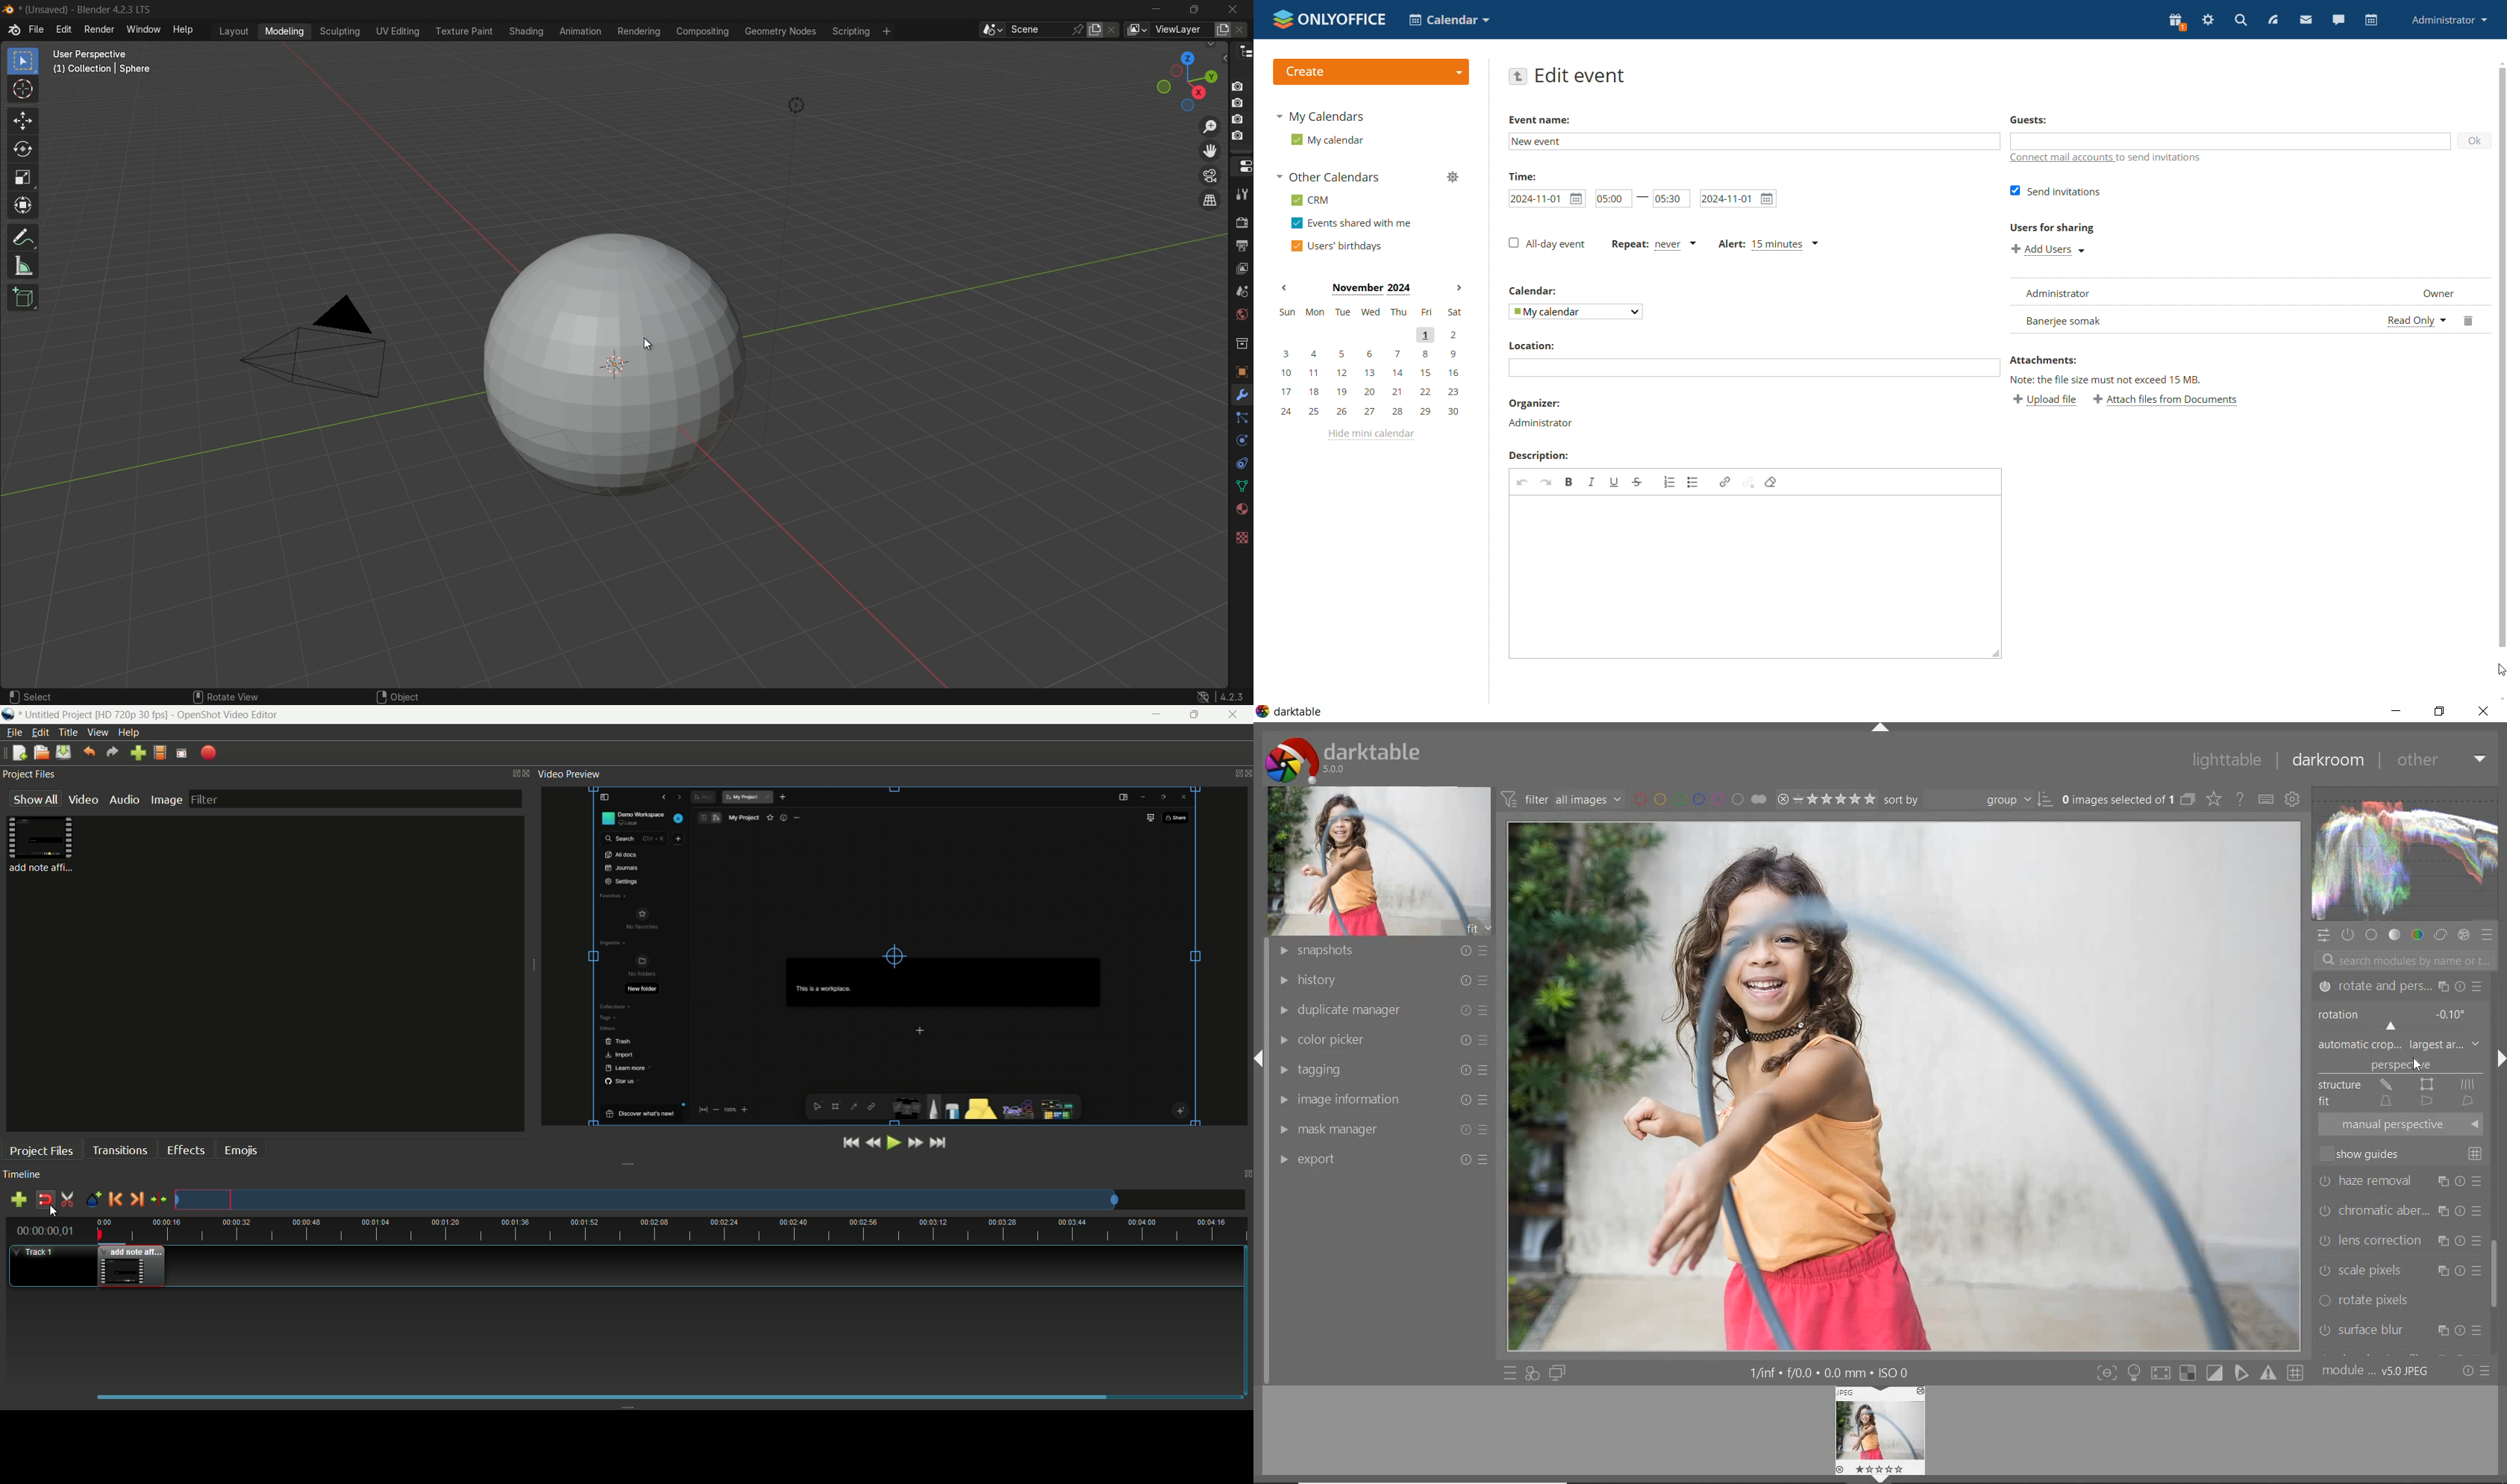 The width and height of the screenshot is (2520, 1484). Describe the element at coordinates (2502, 63) in the screenshot. I see `scroll up` at that location.